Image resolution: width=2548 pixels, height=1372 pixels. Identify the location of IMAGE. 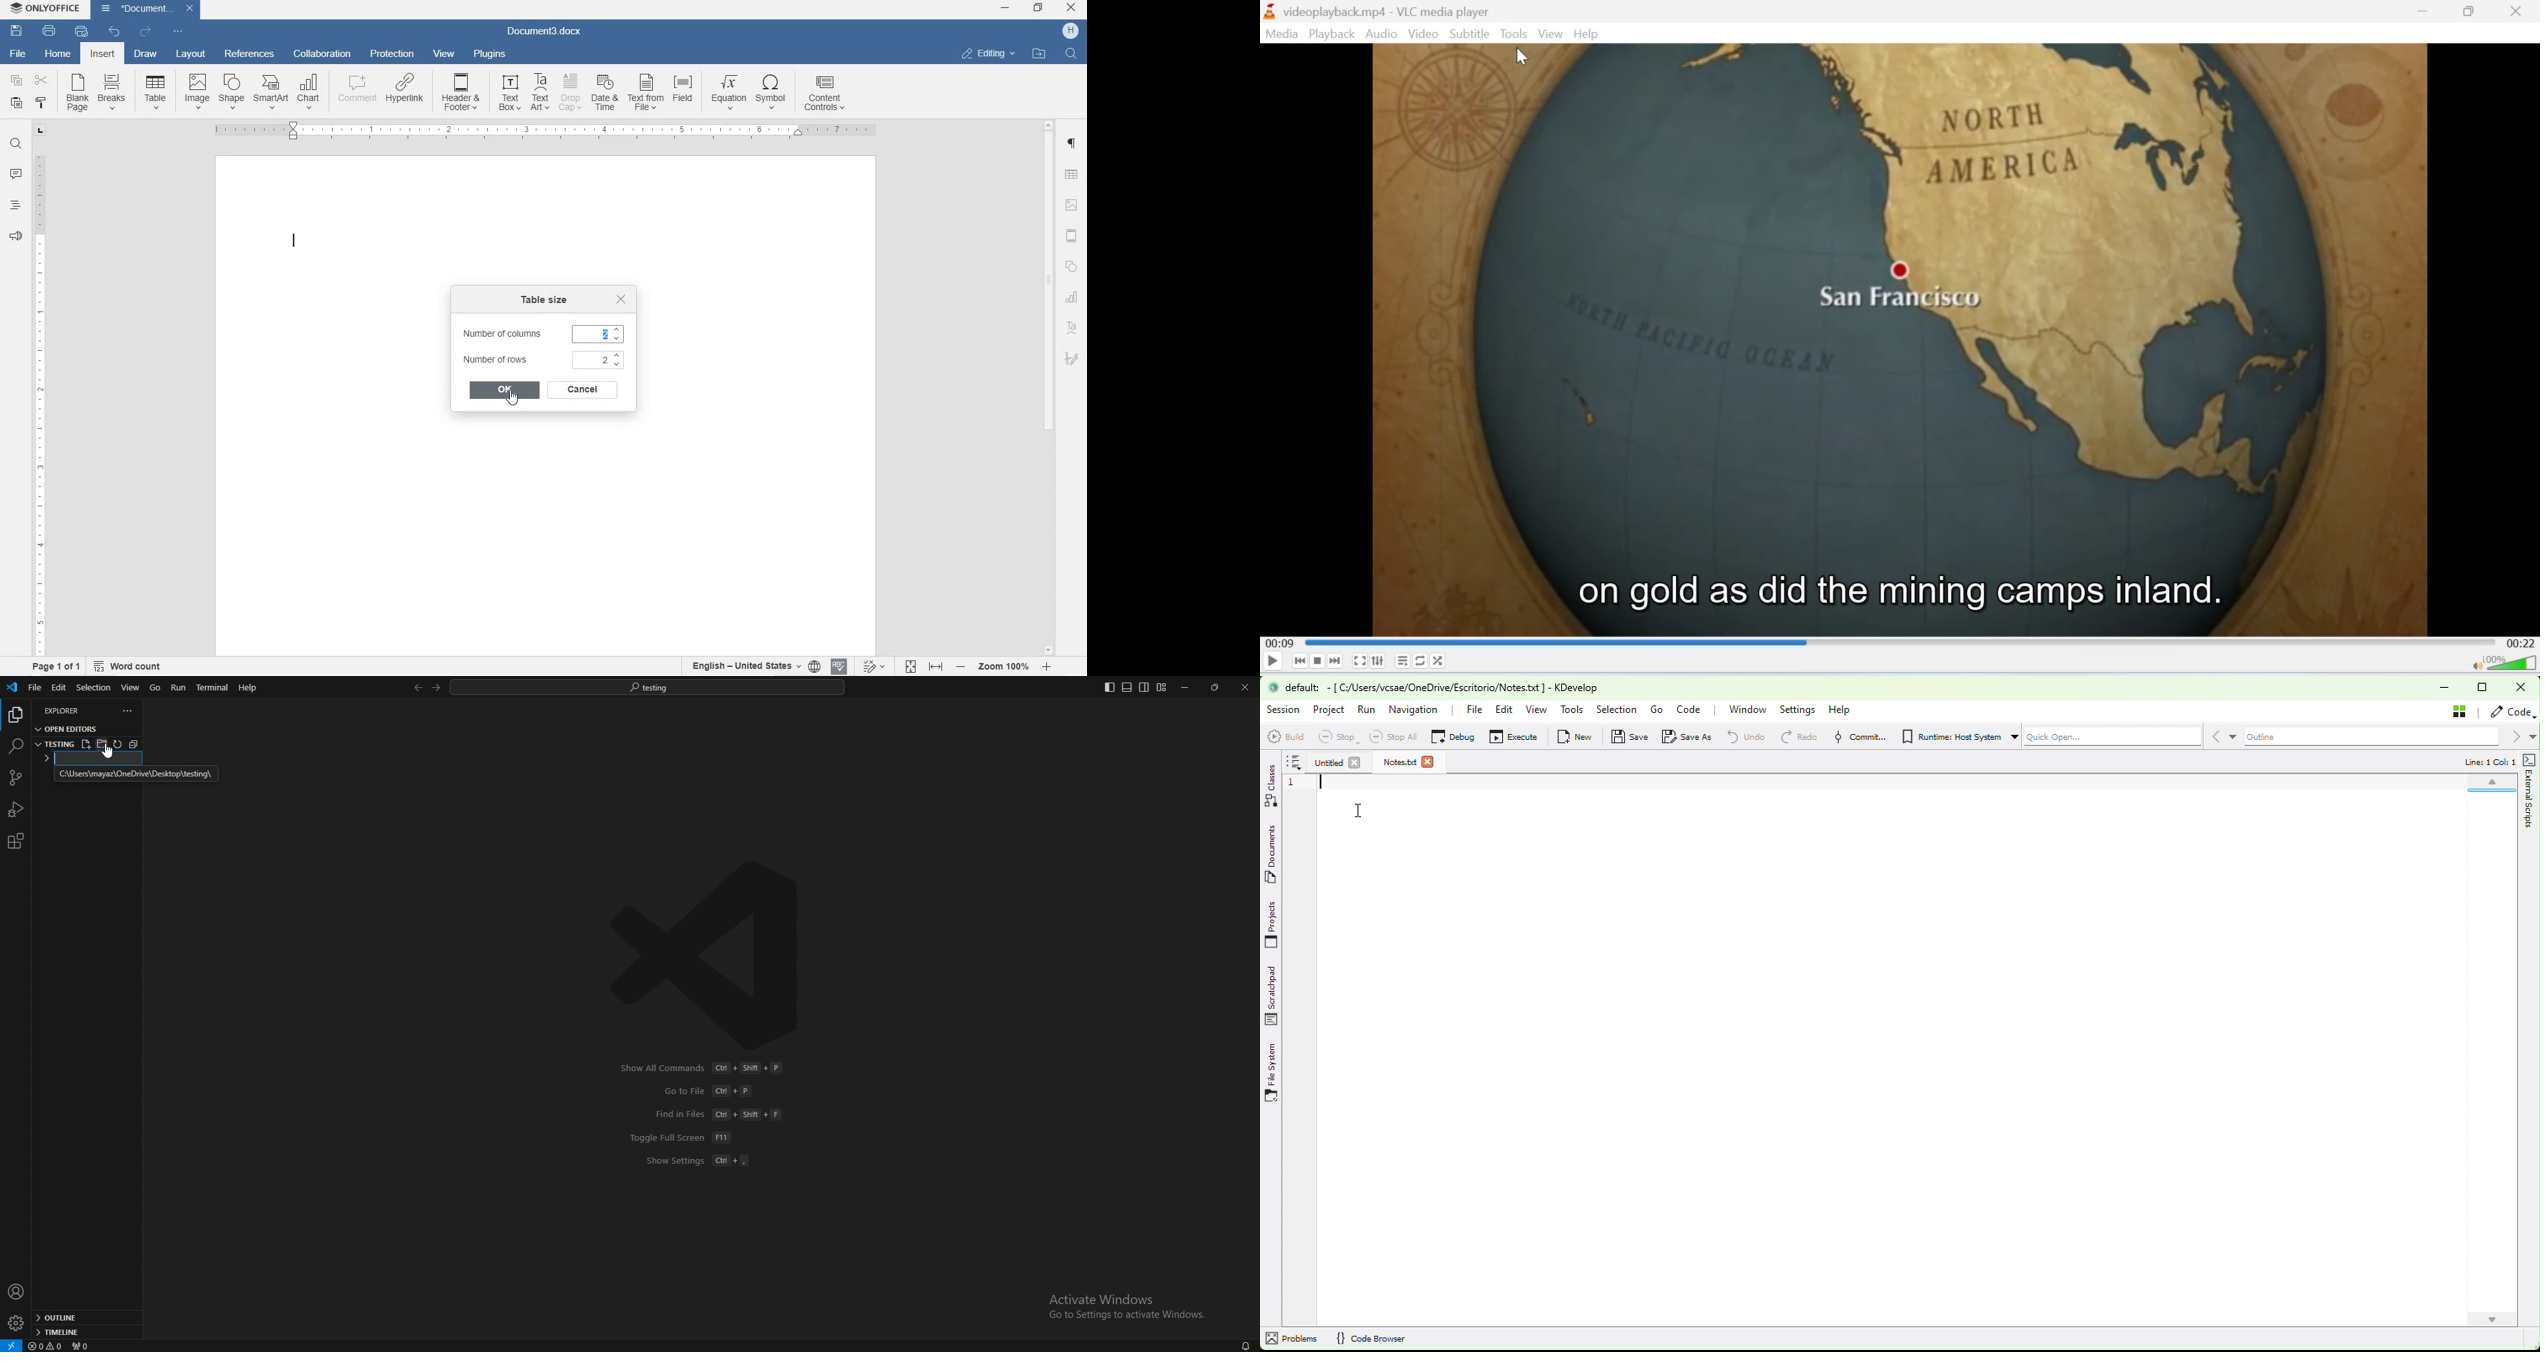
(1074, 206).